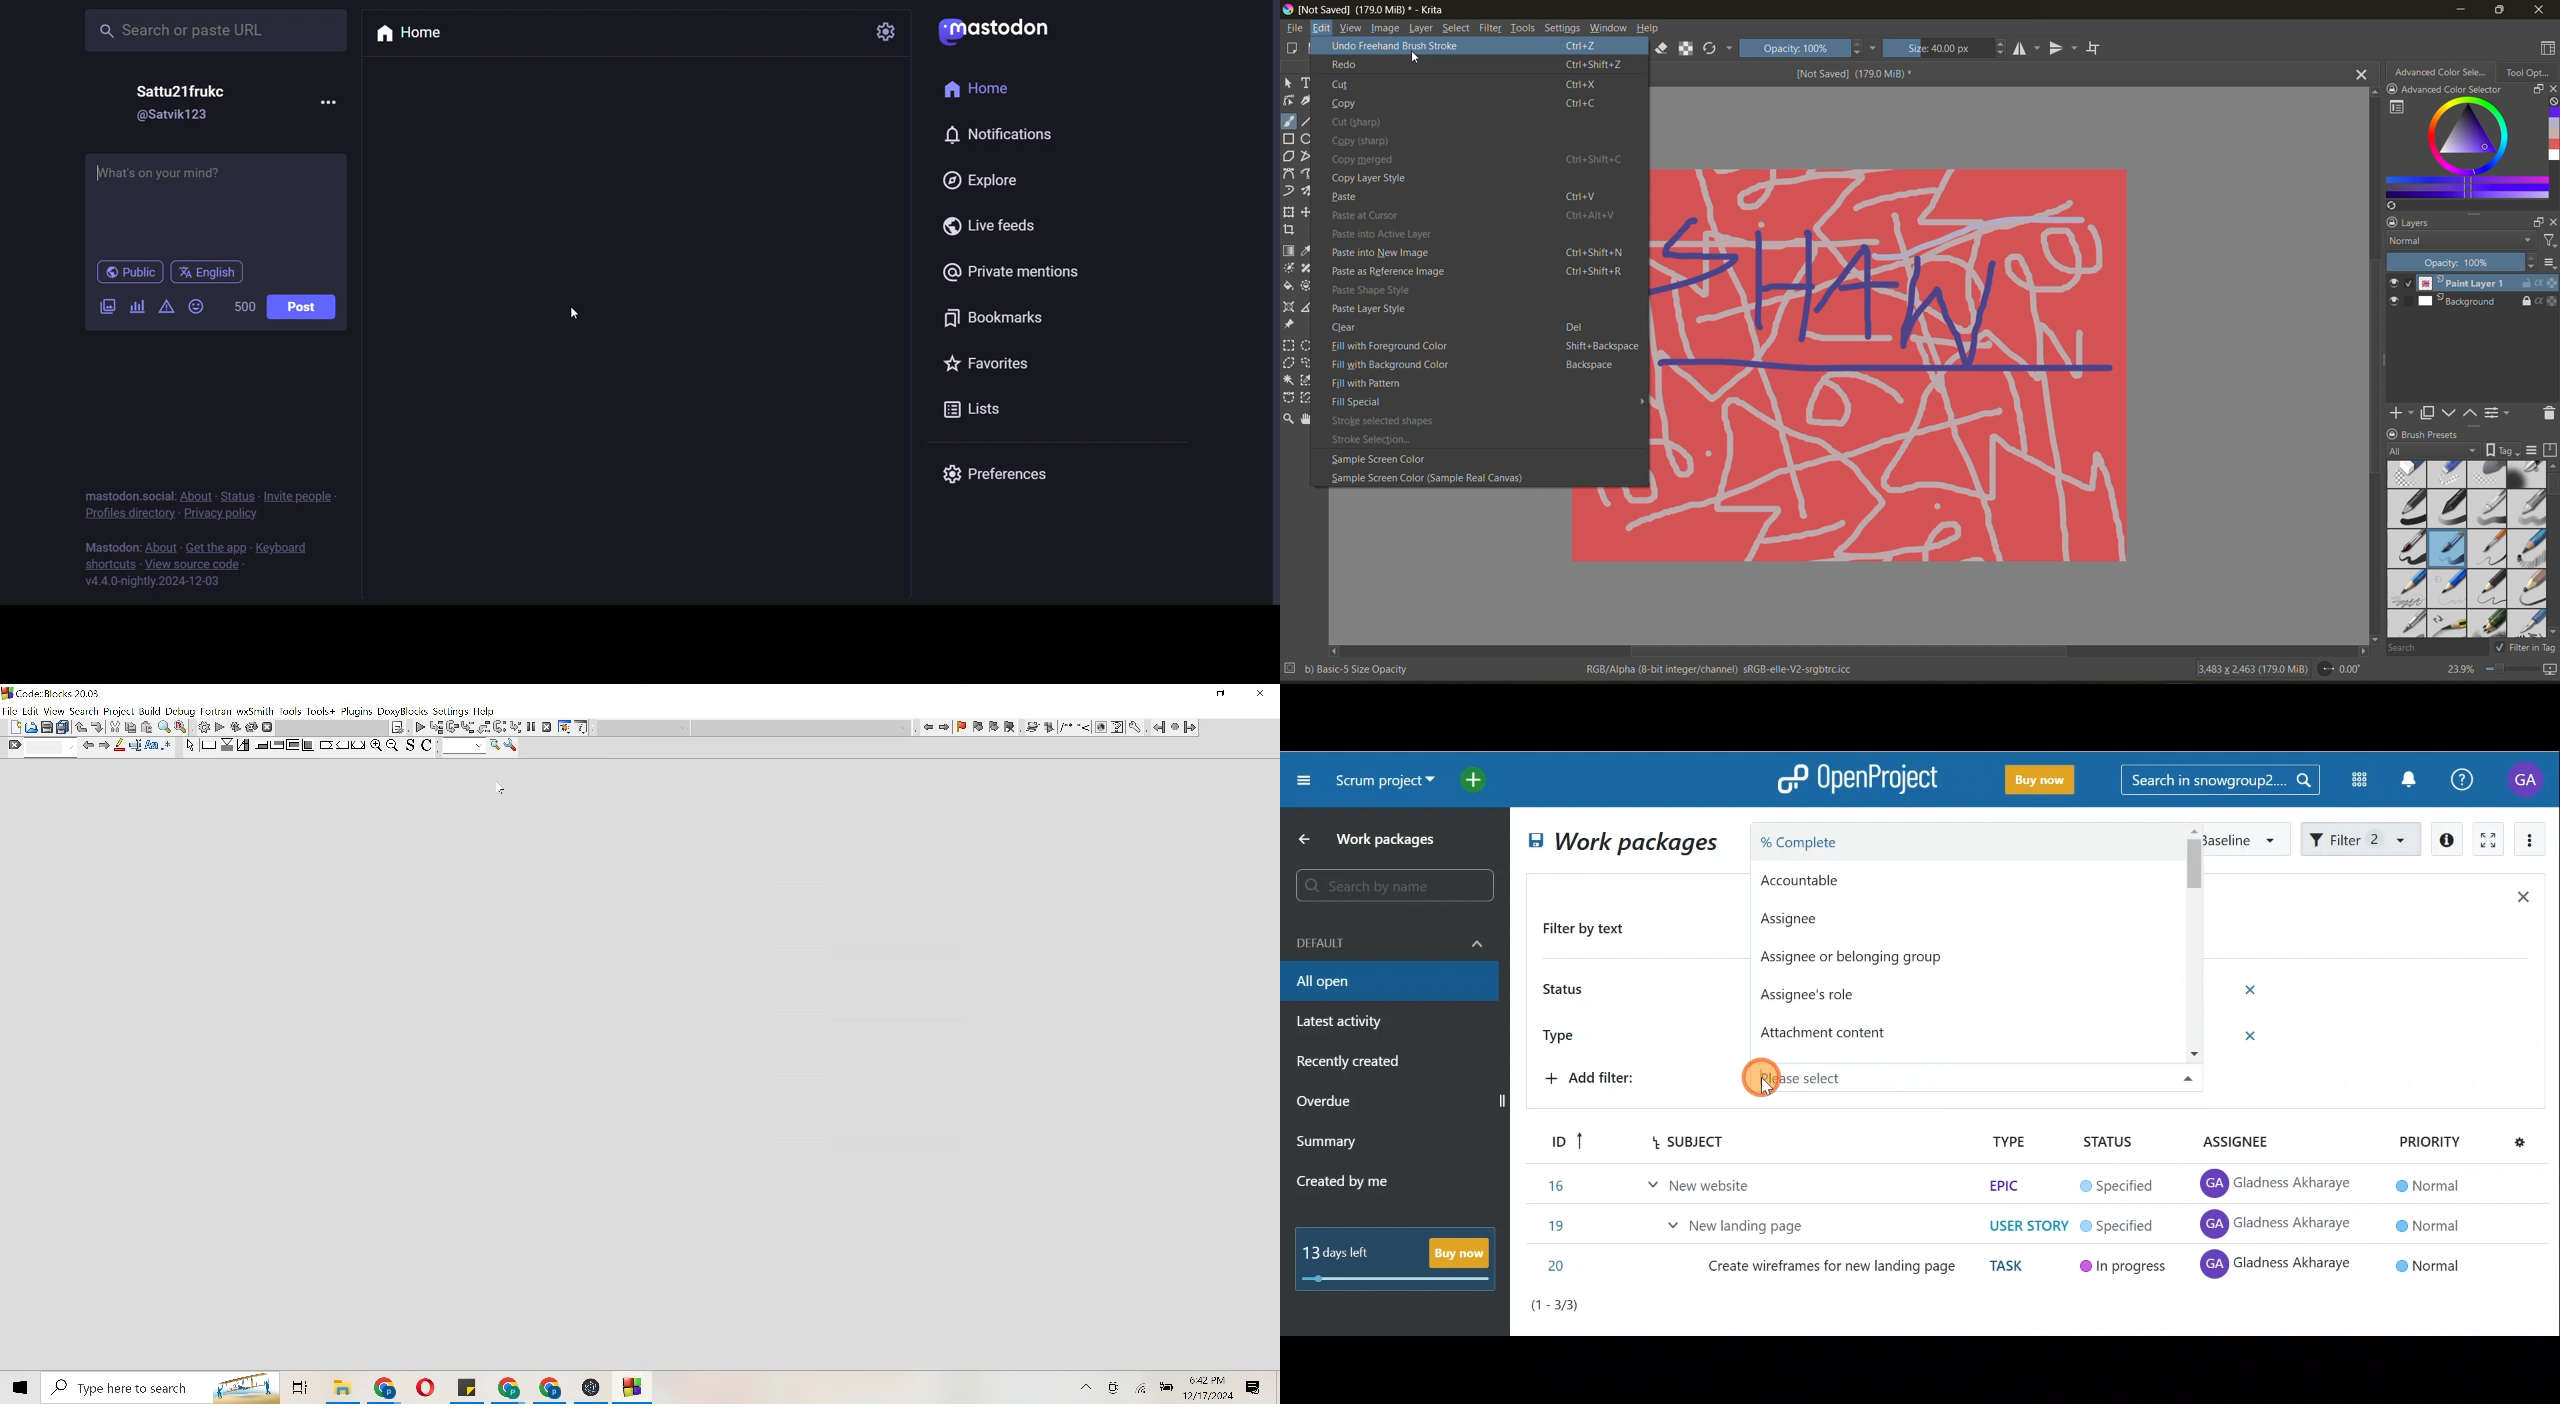 This screenshot has height=1428, width=2576. I want to click on Cursor, so click(499, 788).